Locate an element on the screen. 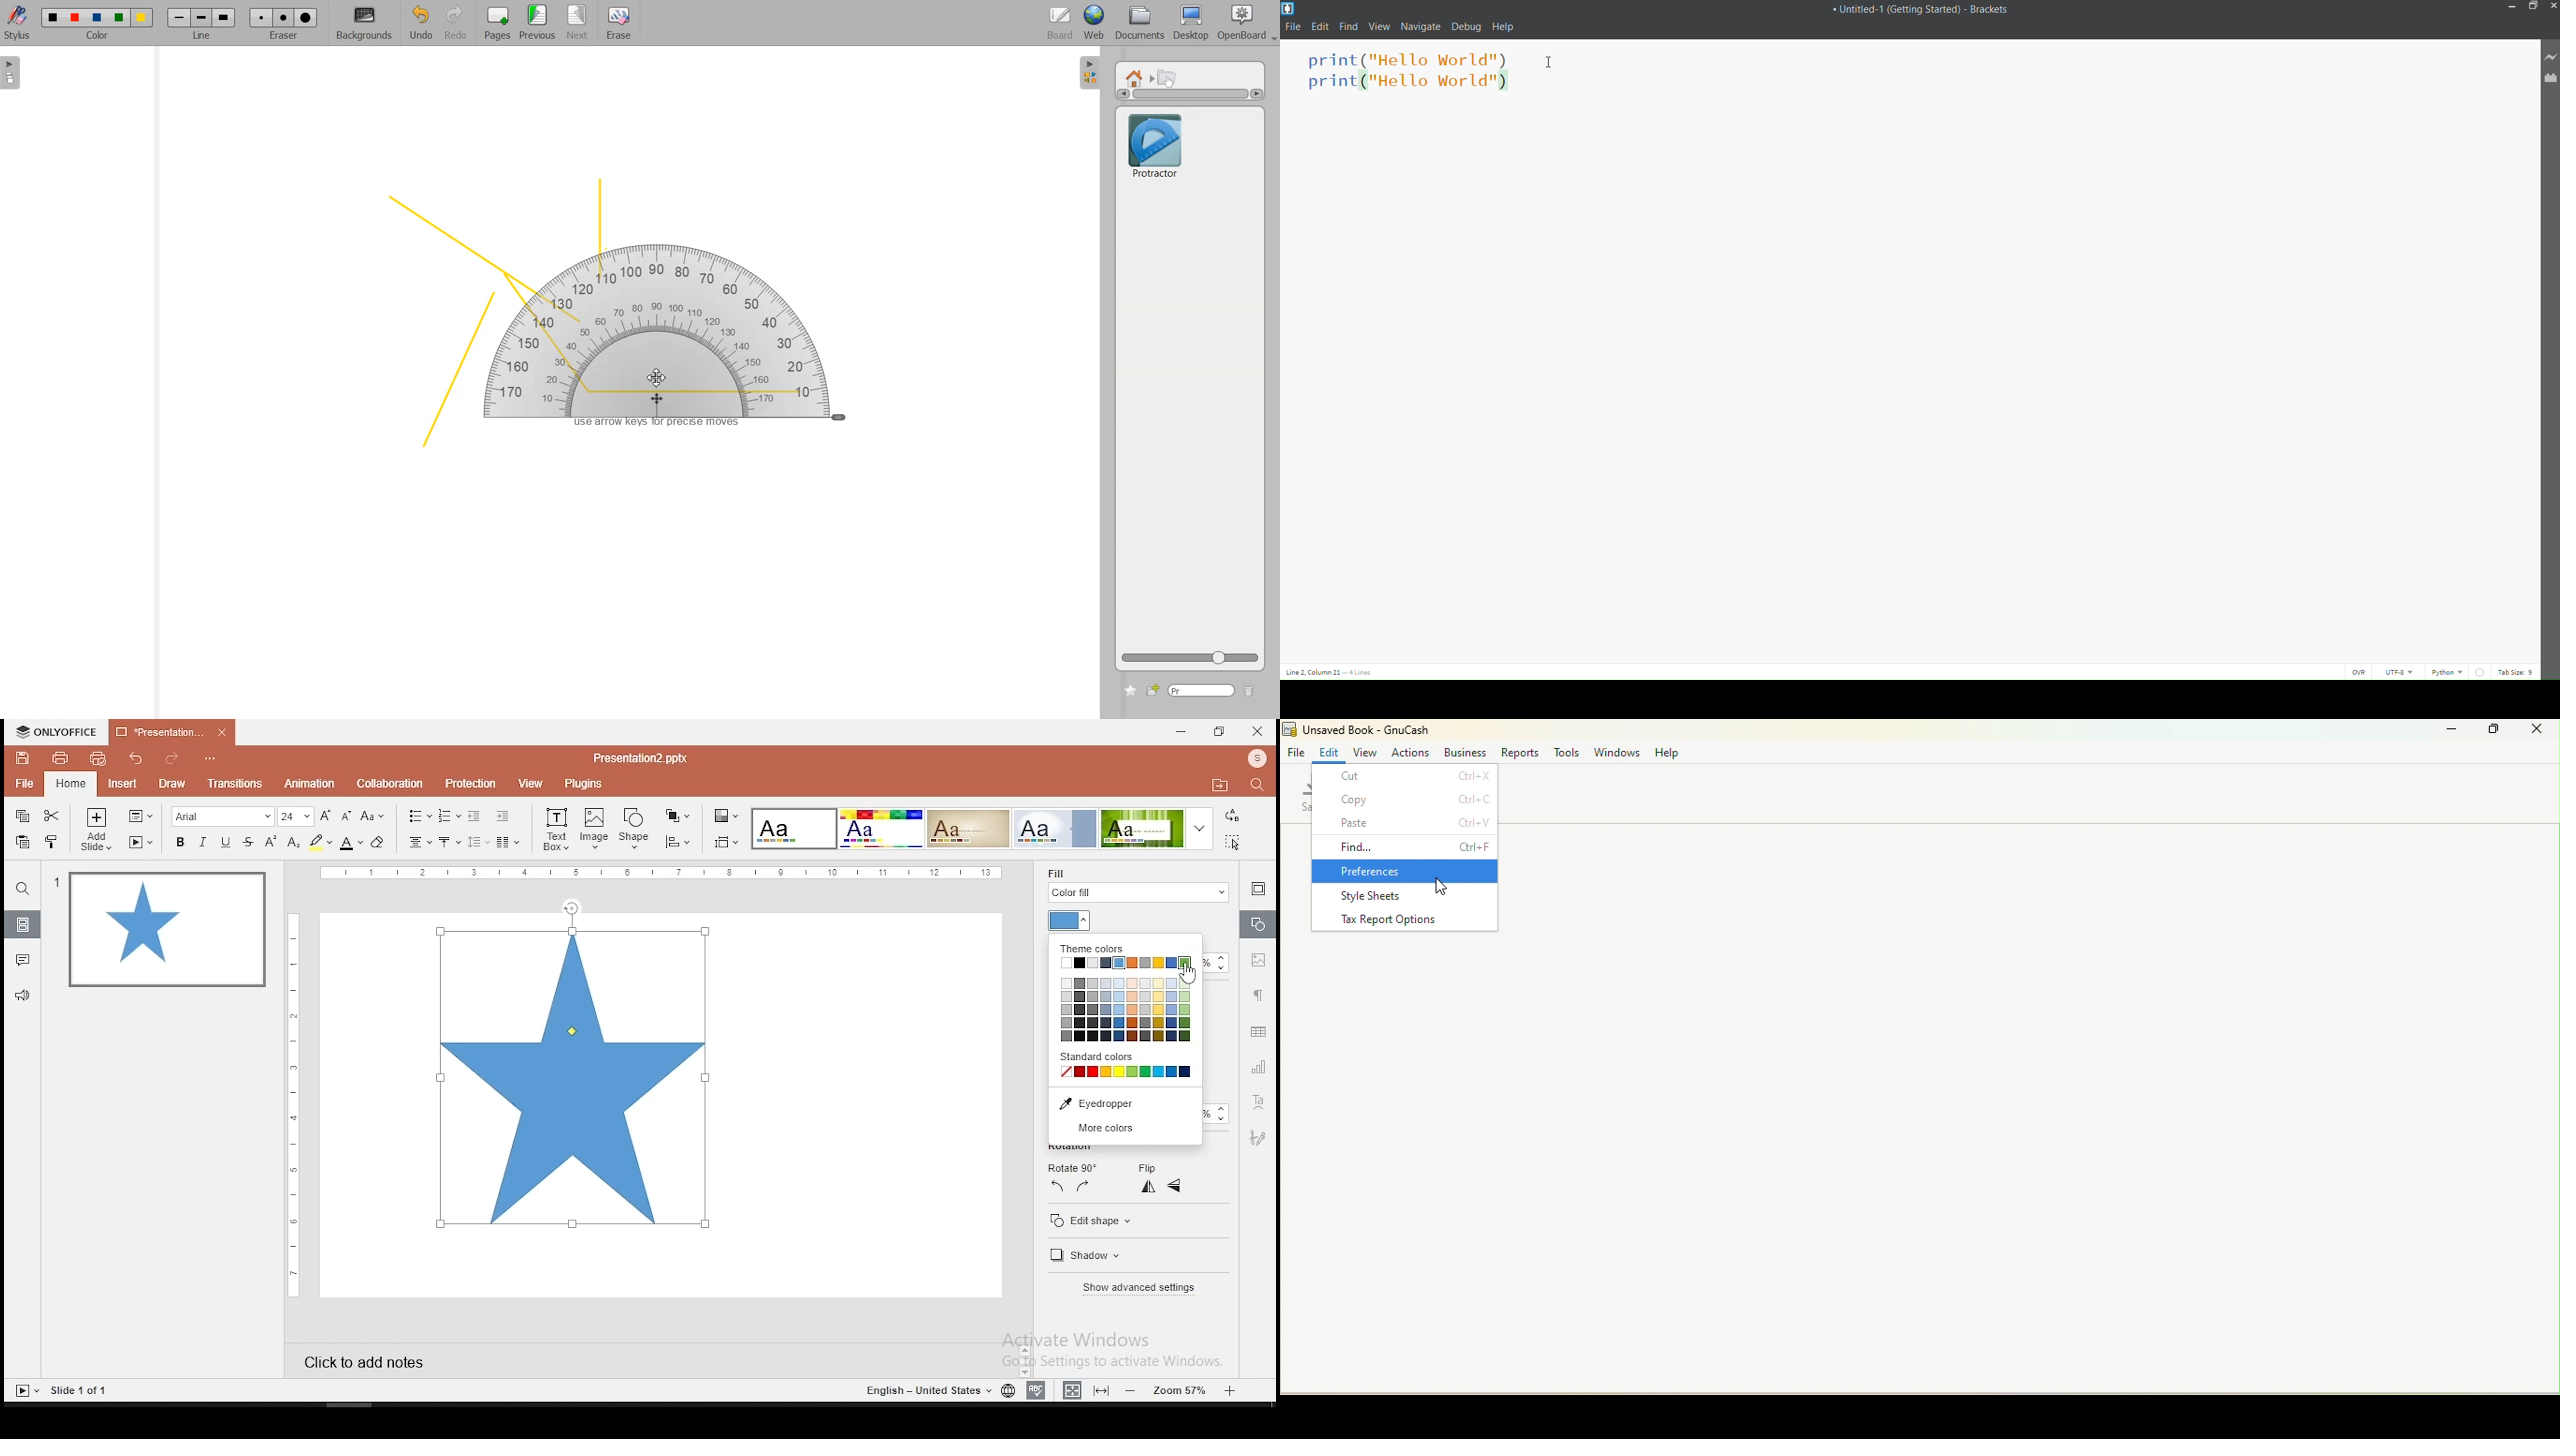  start slideshow is located at coordinates (26, 1391).